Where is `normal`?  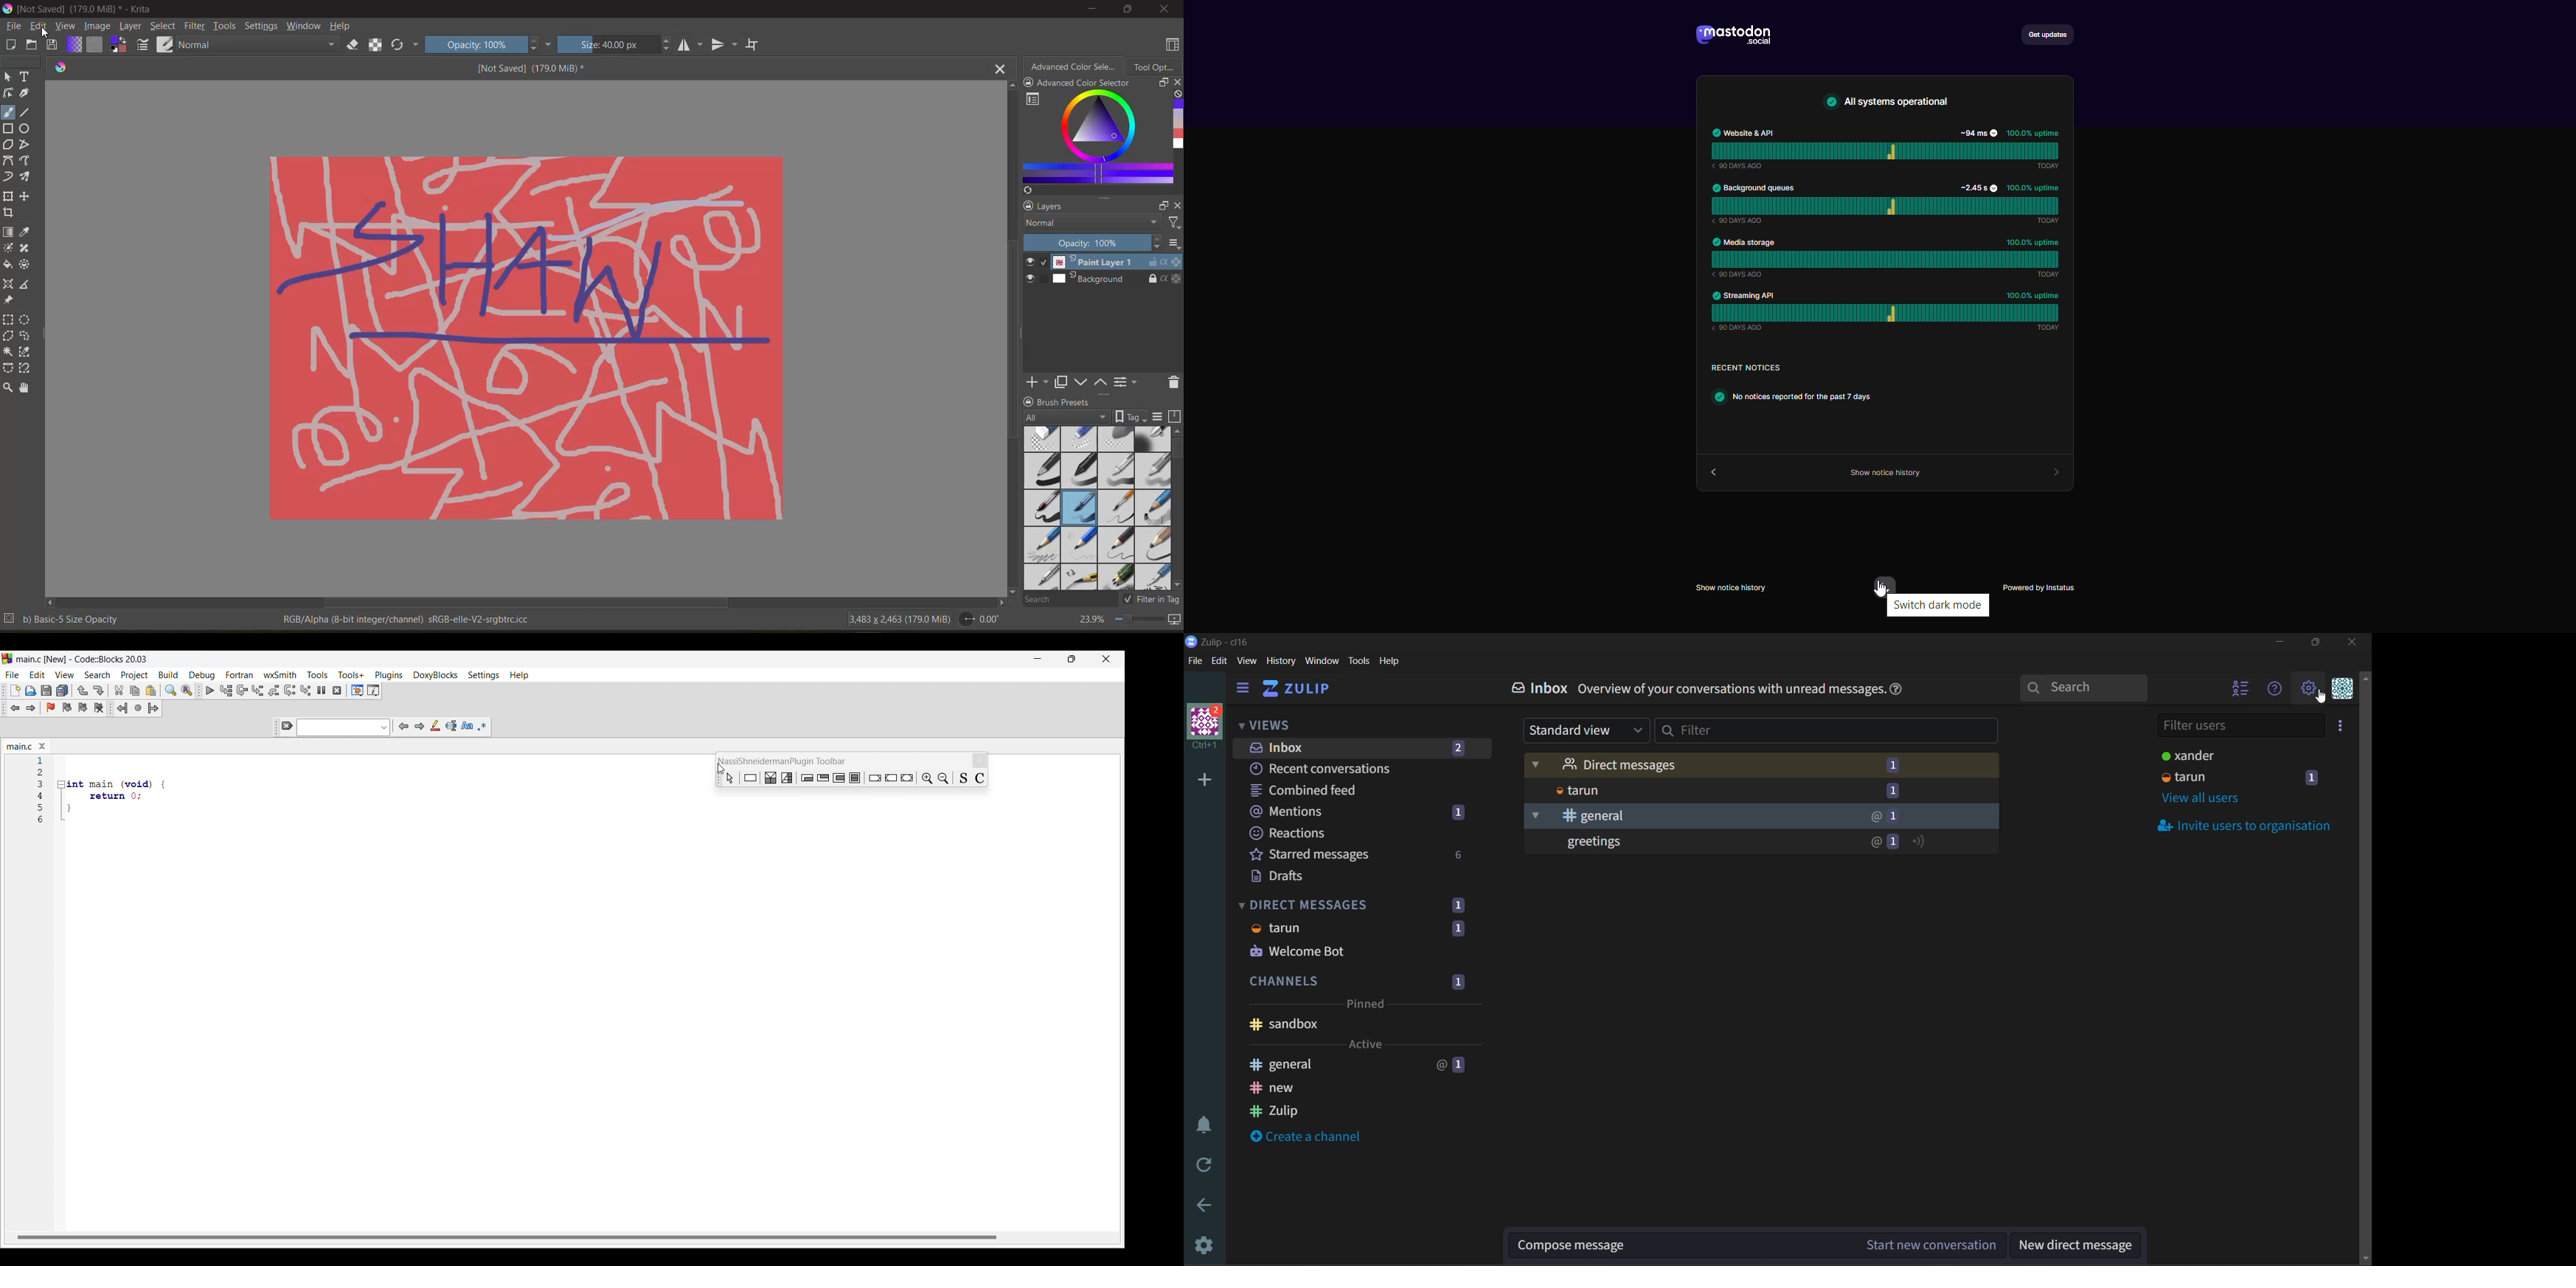 normal is located at coordinates (1090, 224).